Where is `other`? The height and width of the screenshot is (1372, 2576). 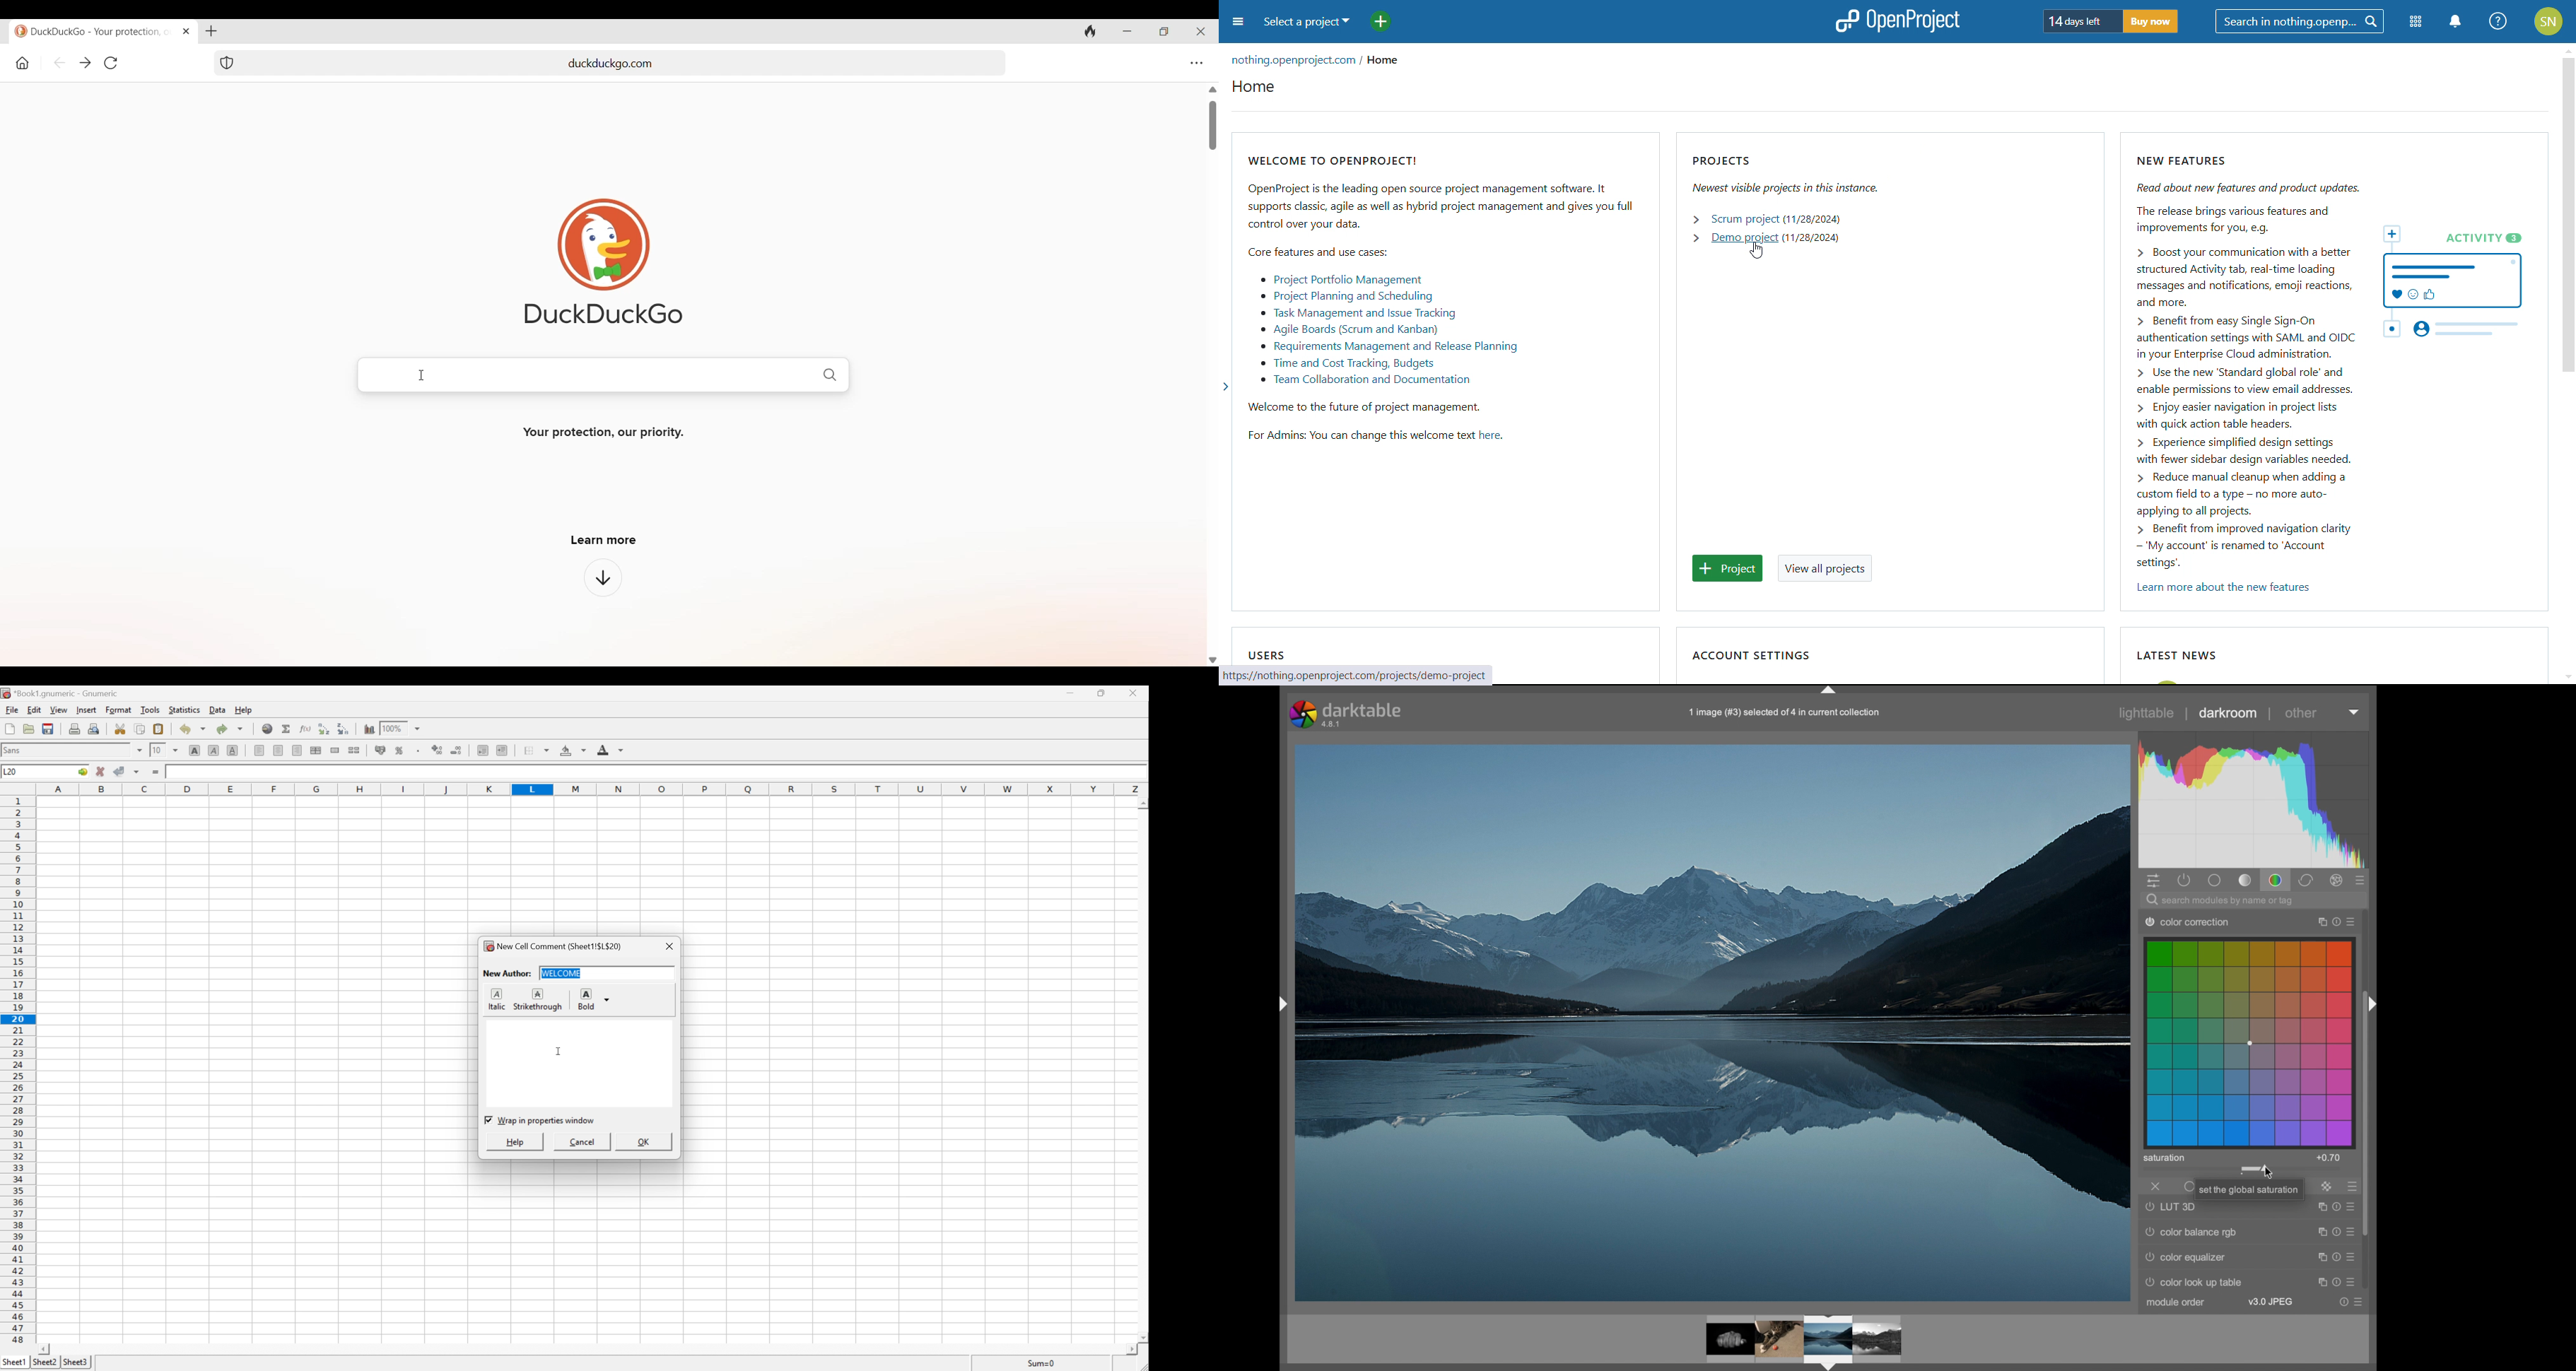 other is located at coordinates (2301, 714).